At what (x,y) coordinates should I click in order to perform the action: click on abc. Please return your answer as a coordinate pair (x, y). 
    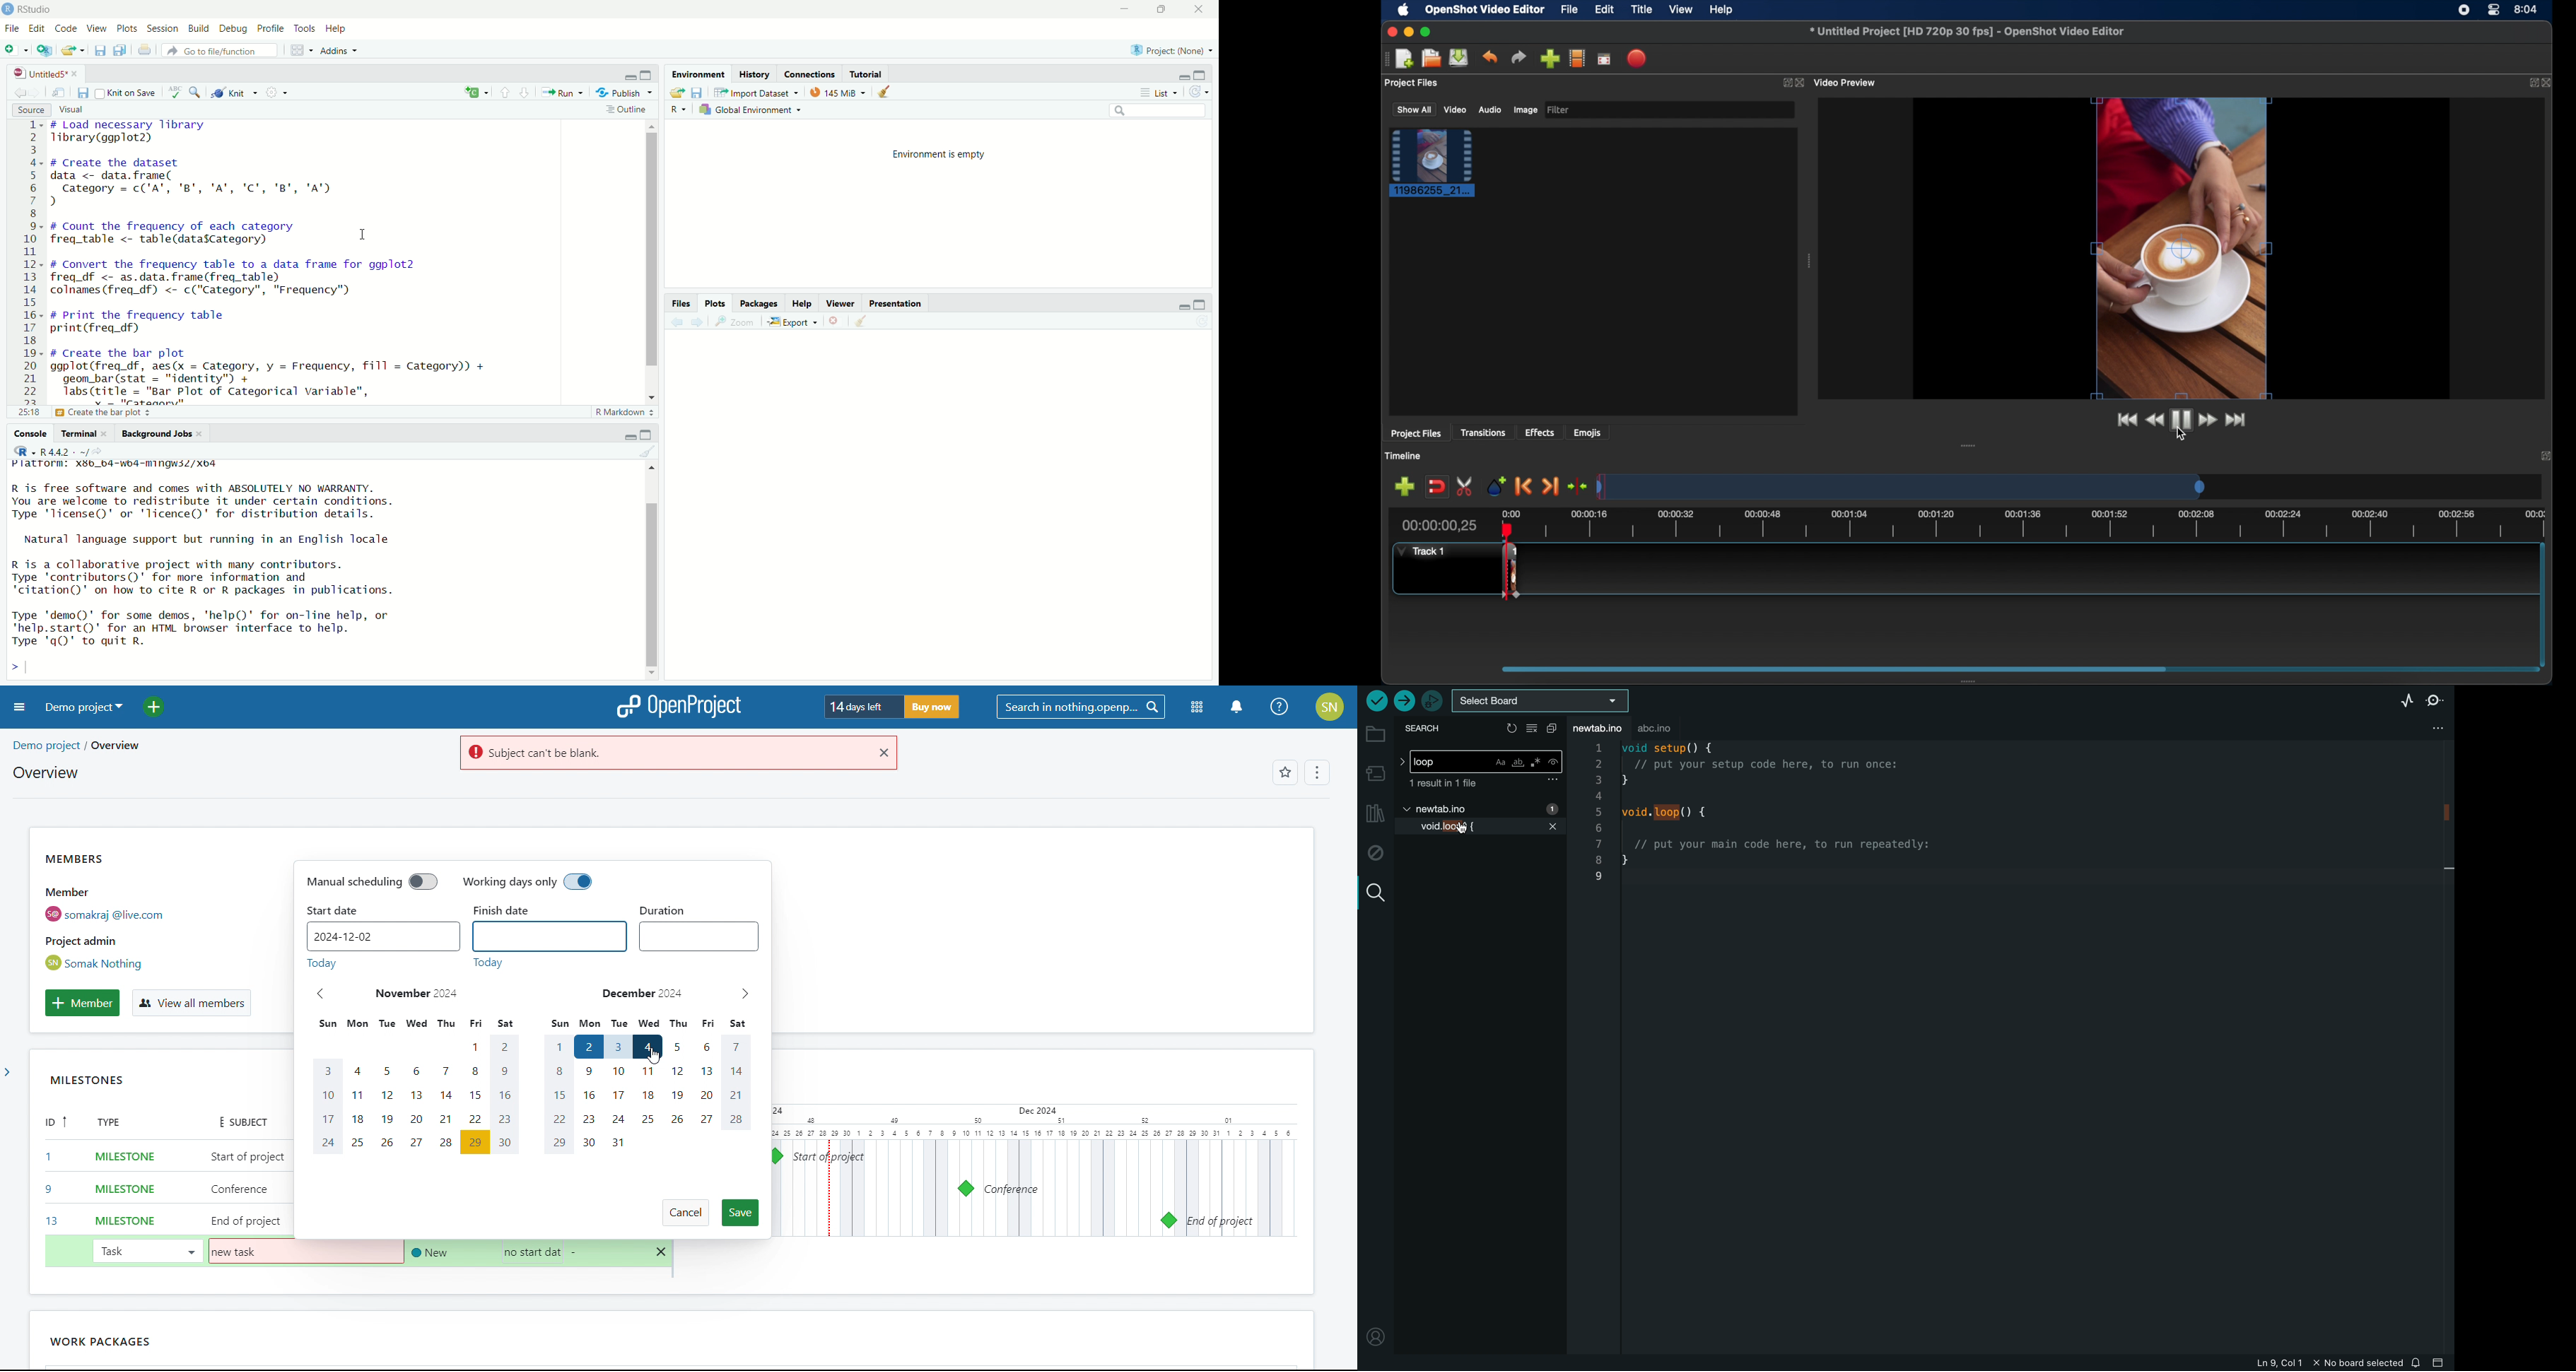
    Looking at the image, I should click on (1661, 726).